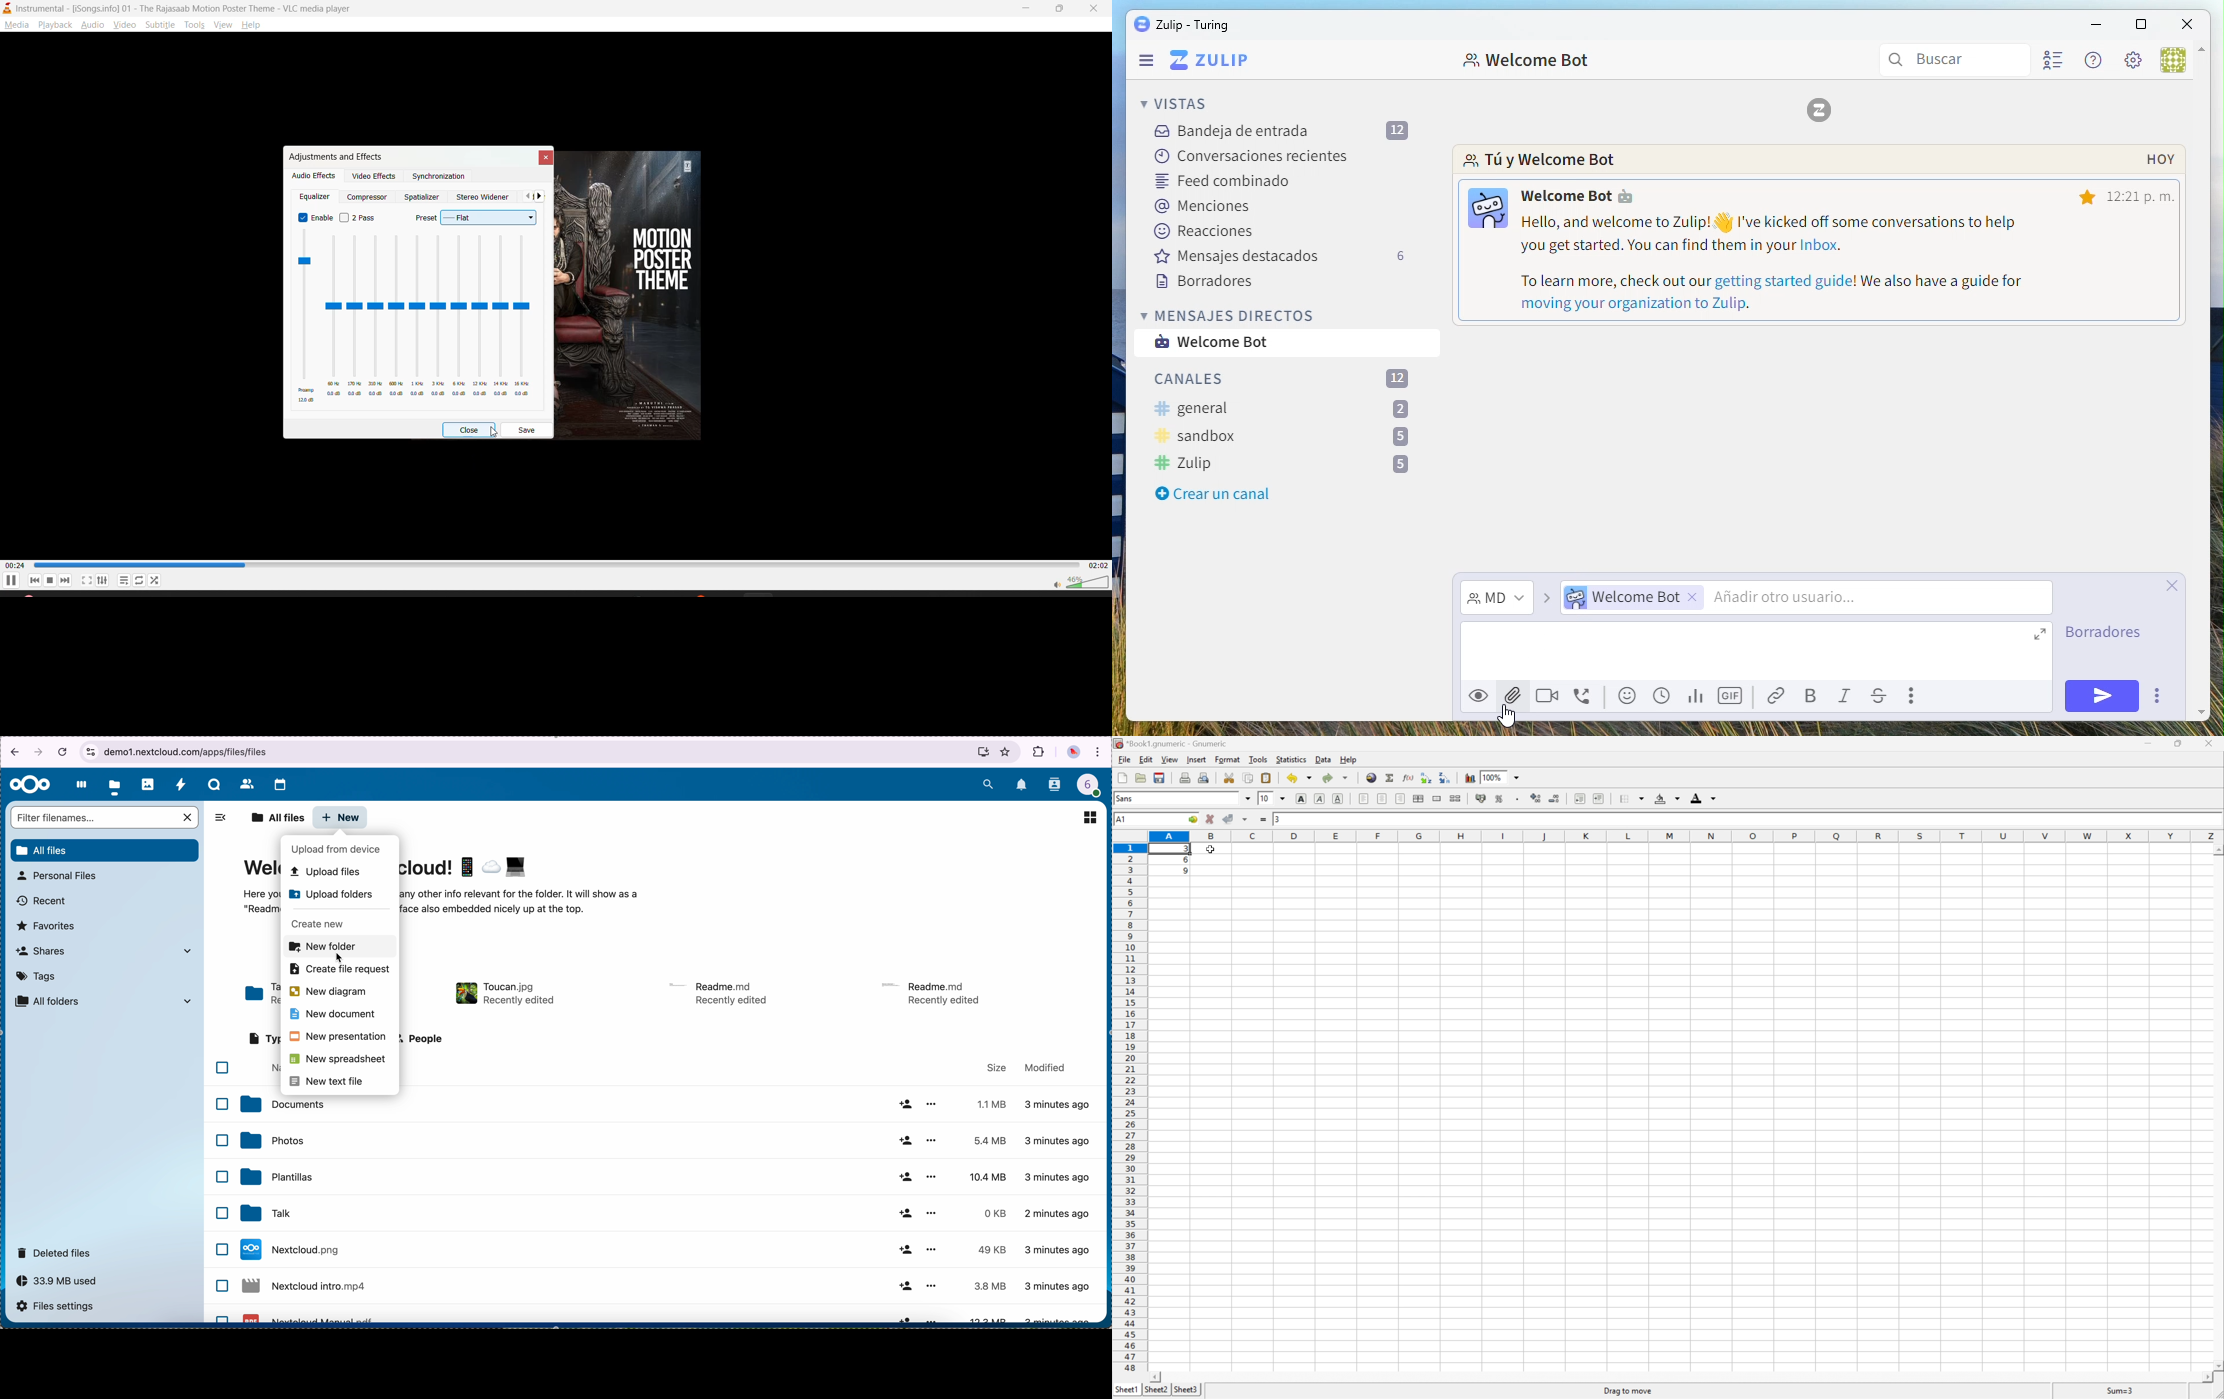  Describe the element at coordinates (30, 785) in the screenshot. I see `Nextcloud logo` at that location.